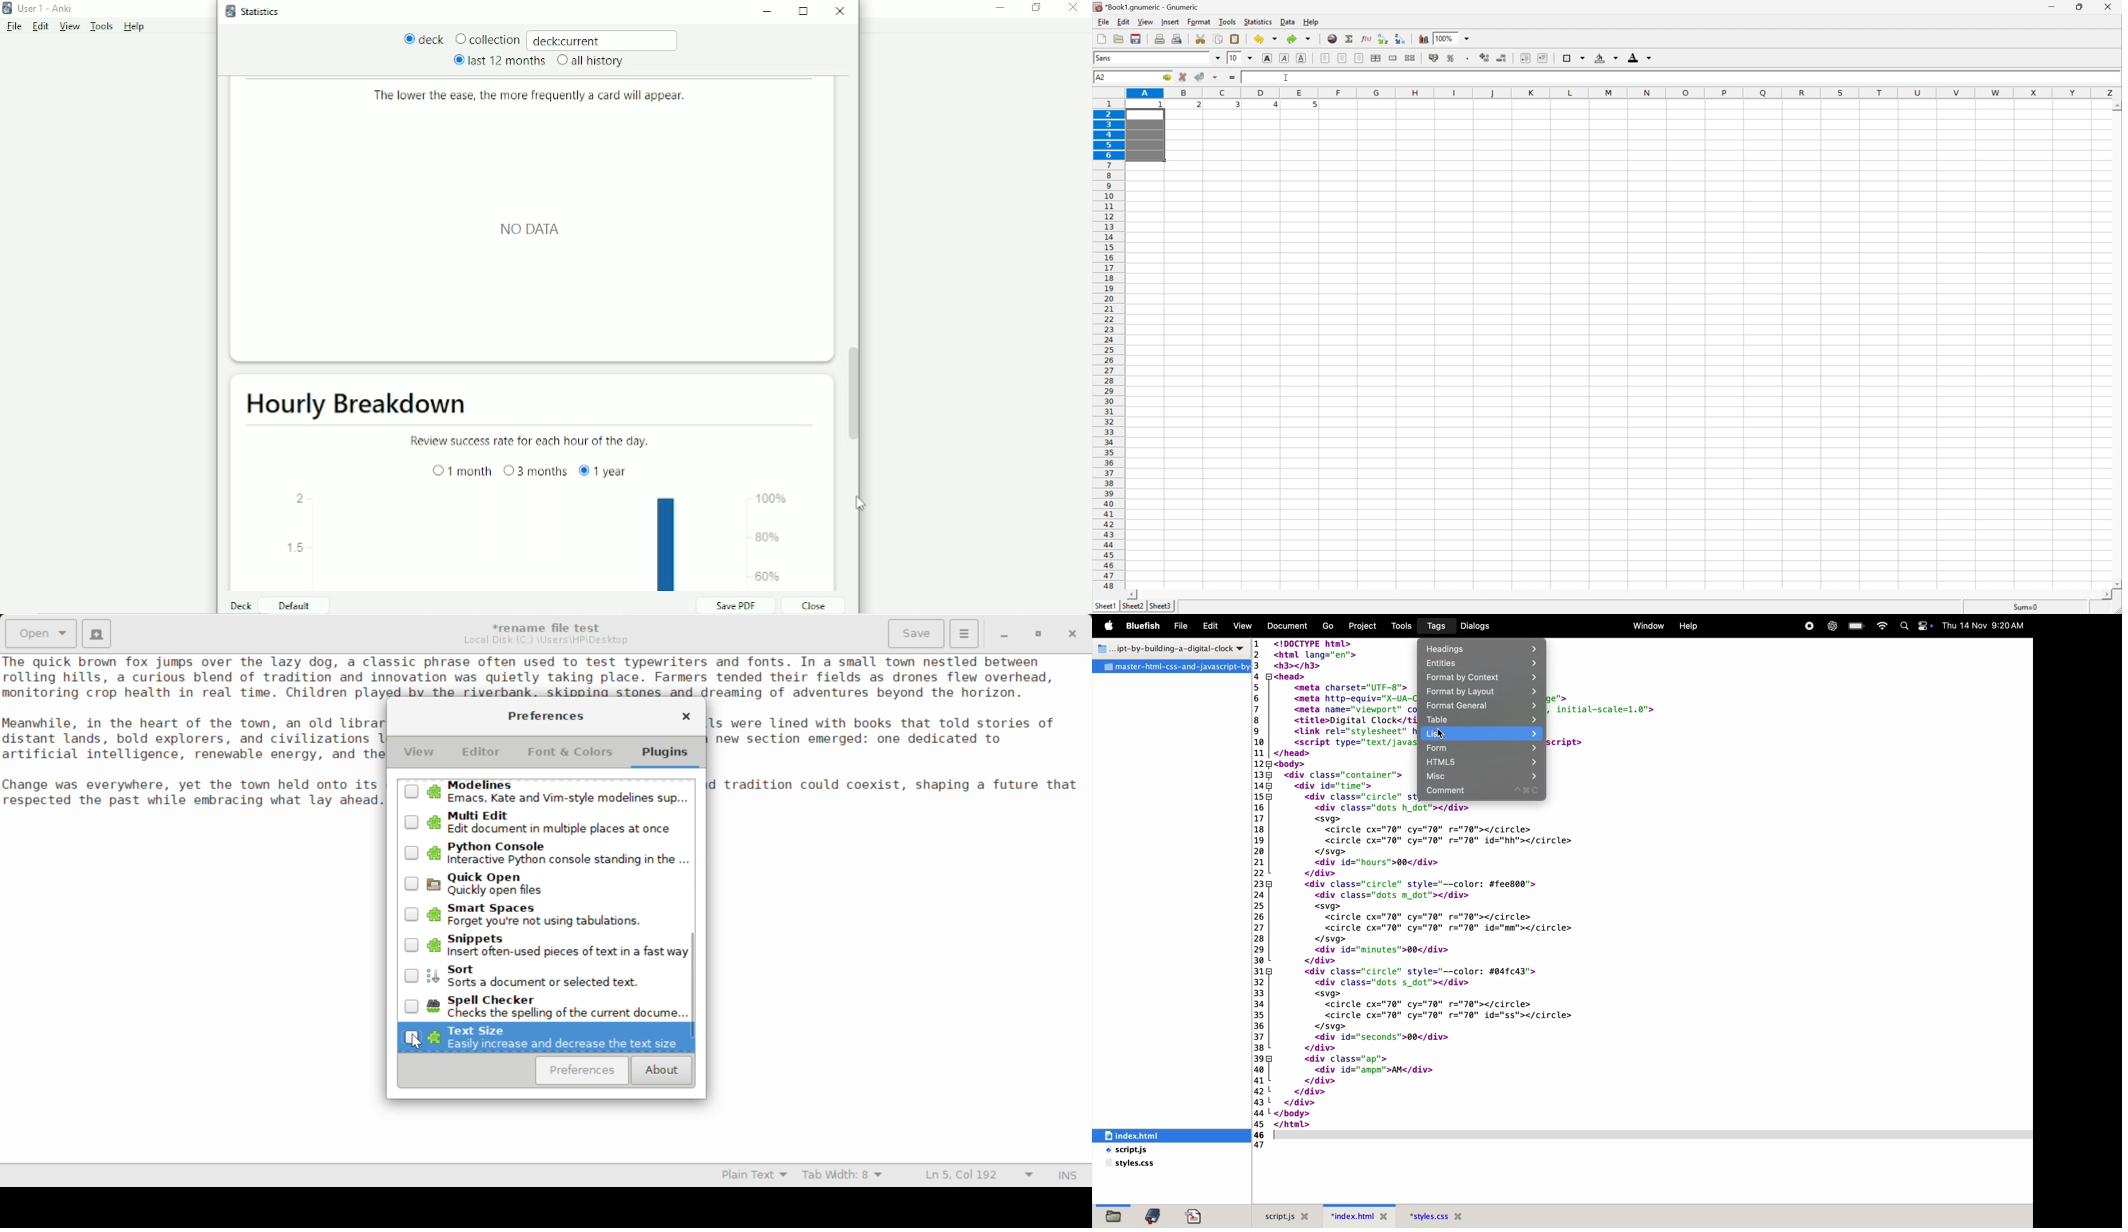 This screenshot has height=1232, width=2128. I want to click on minimize, so click(2055, 7).